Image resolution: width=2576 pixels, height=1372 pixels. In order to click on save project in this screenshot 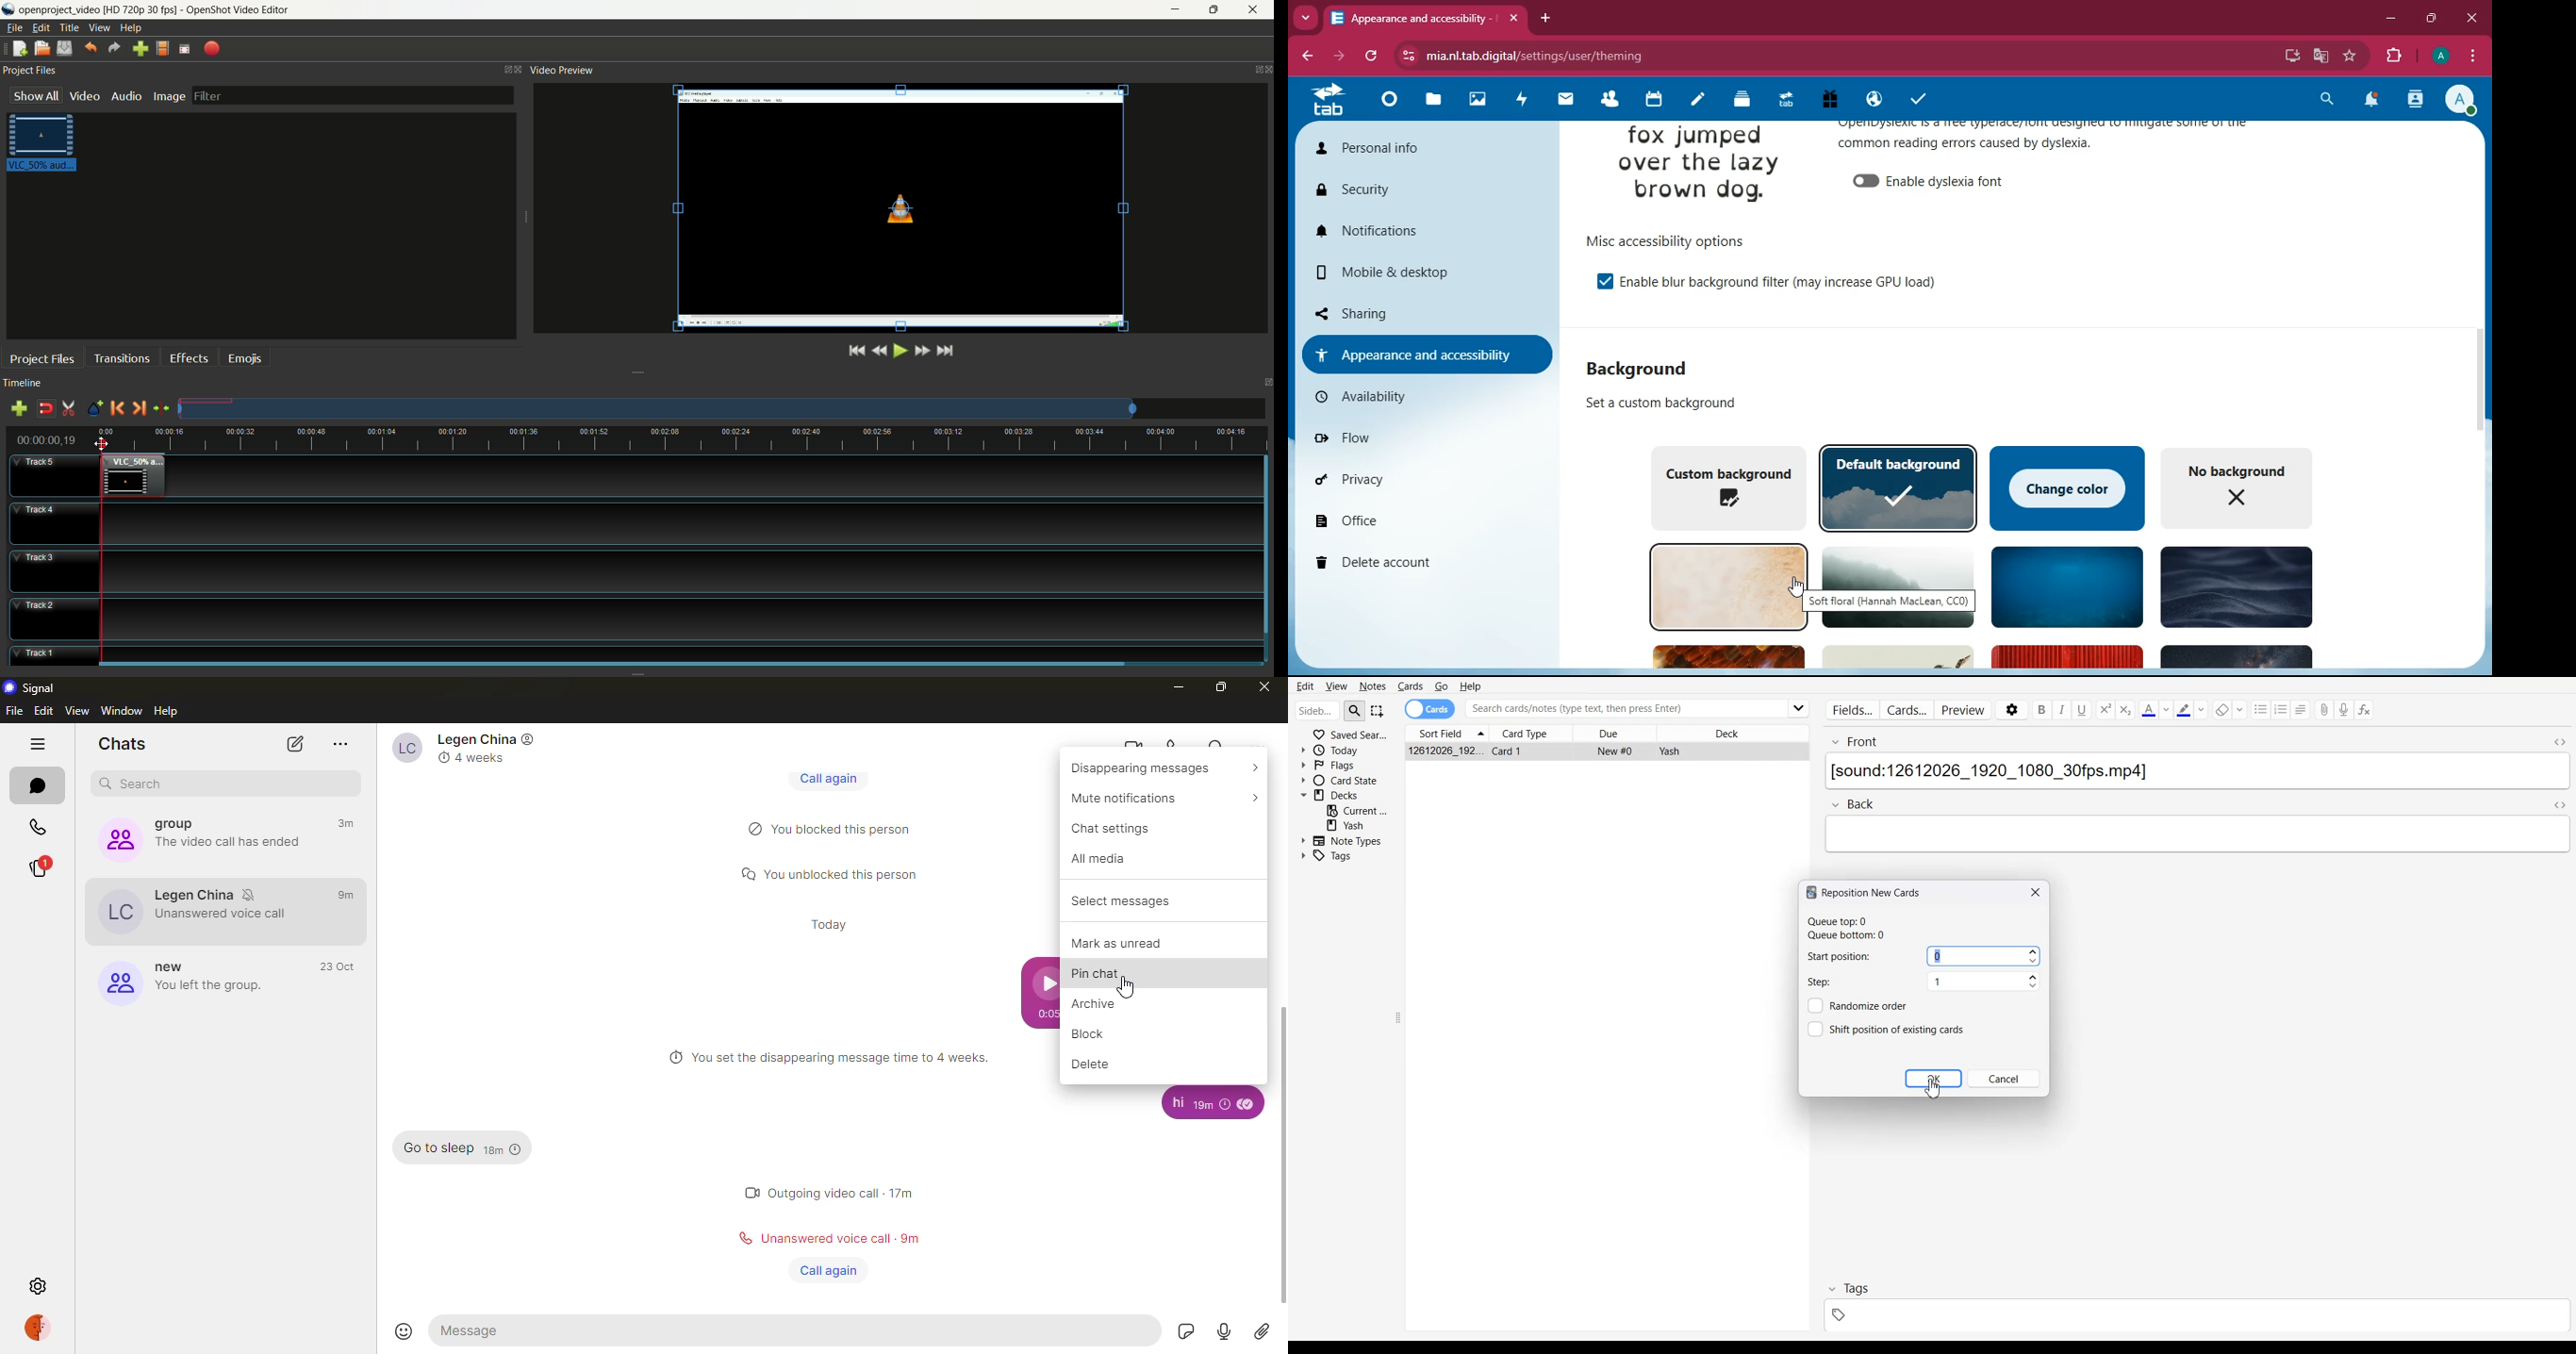, I will do `click(64, 48)`.